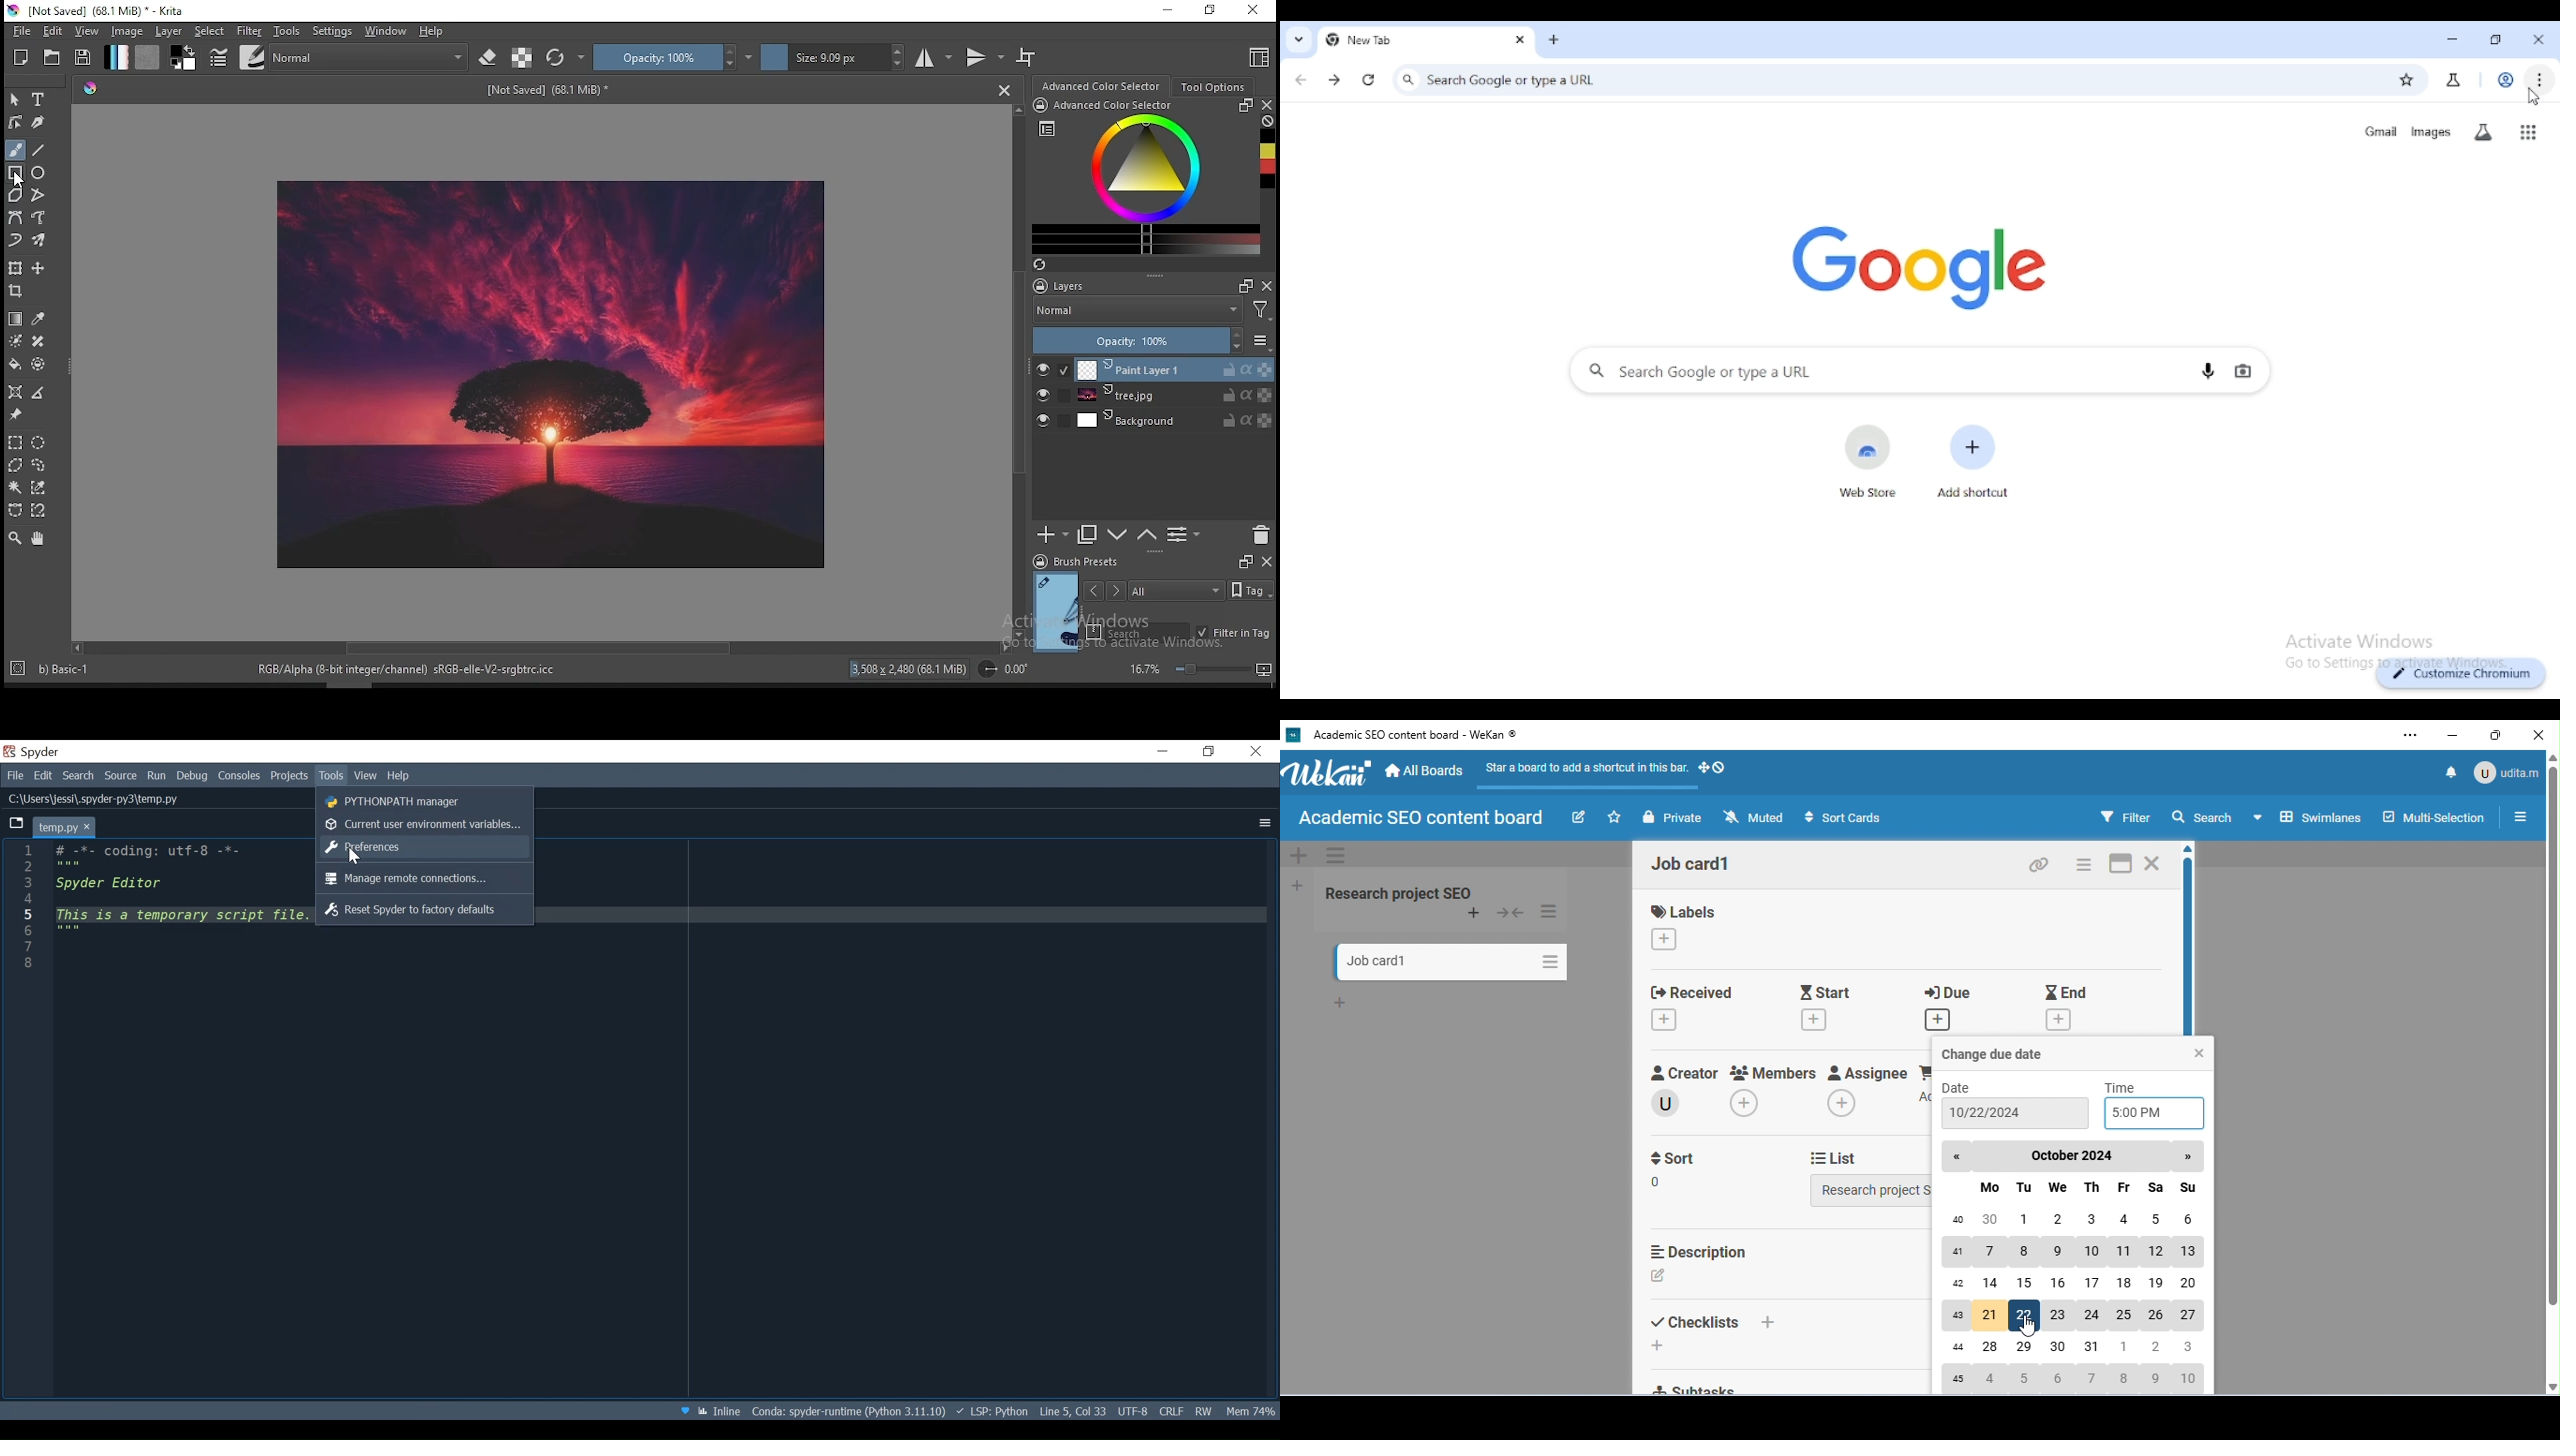  Describe the element at coordinates (14, 173) in the screenshot. I see `rectangle tool` at that location.